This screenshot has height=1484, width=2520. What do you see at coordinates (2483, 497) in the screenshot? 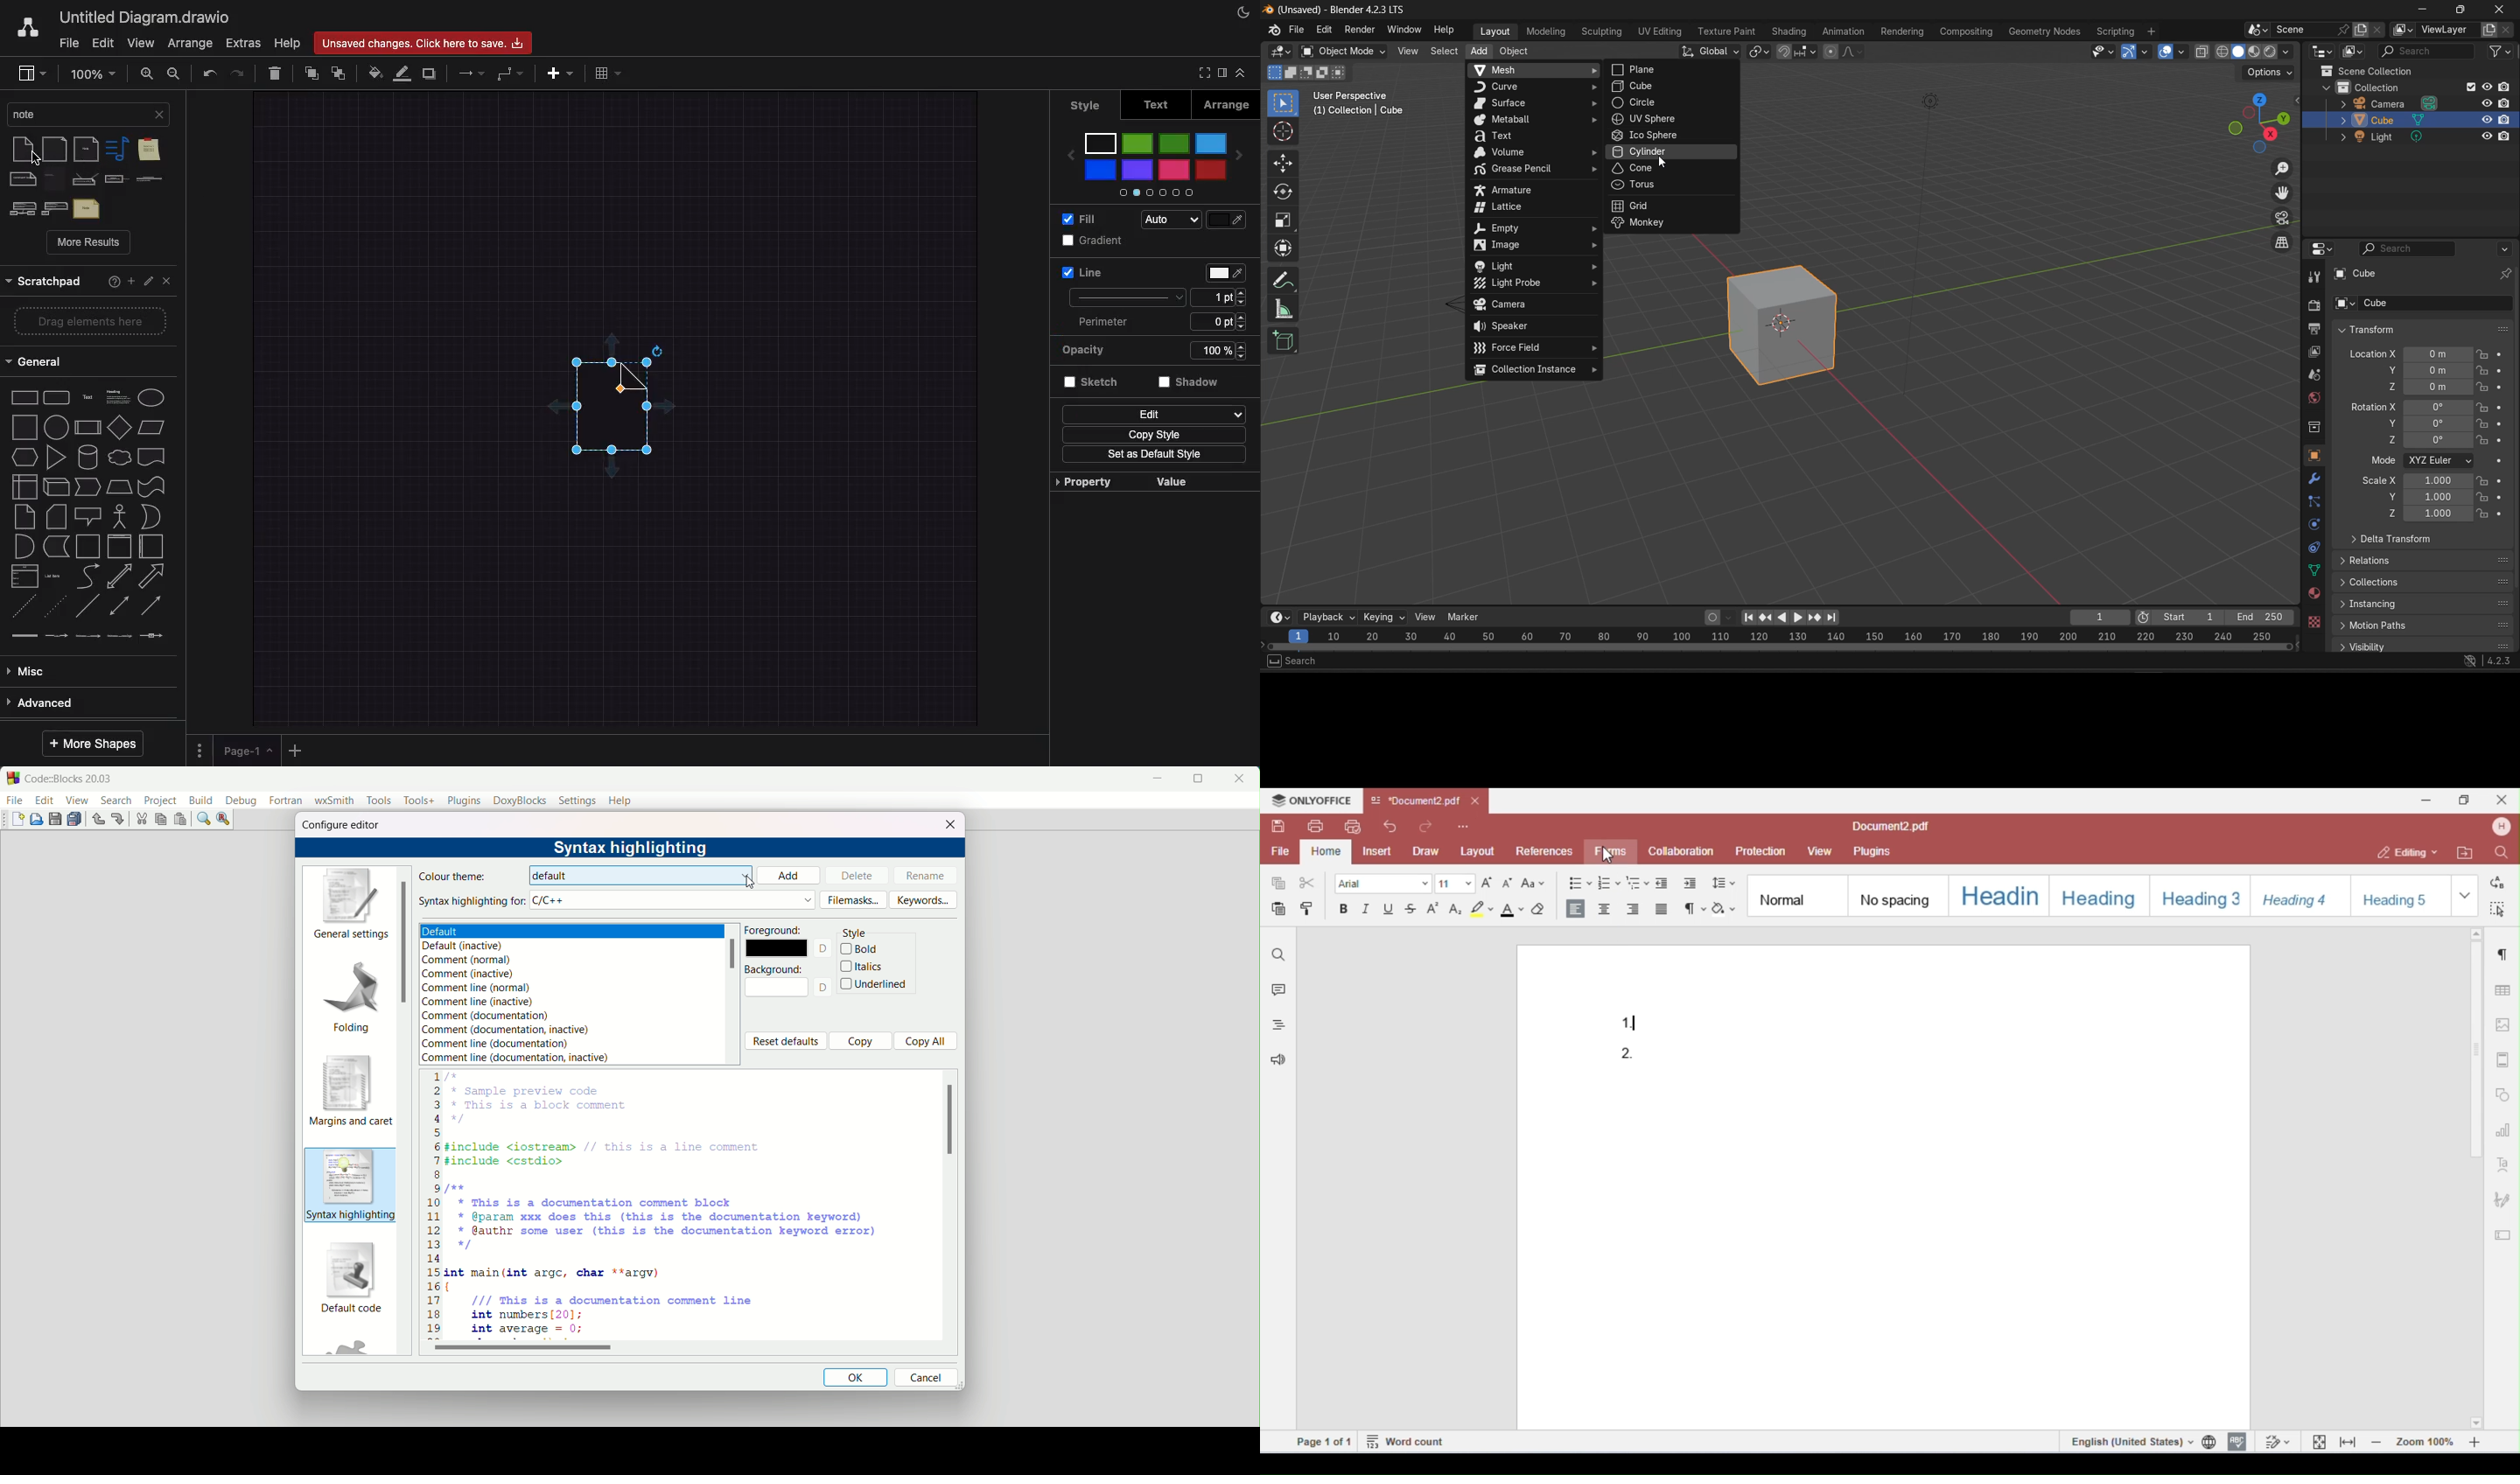
I see `lock scale` at bounding box center [2483, 497].